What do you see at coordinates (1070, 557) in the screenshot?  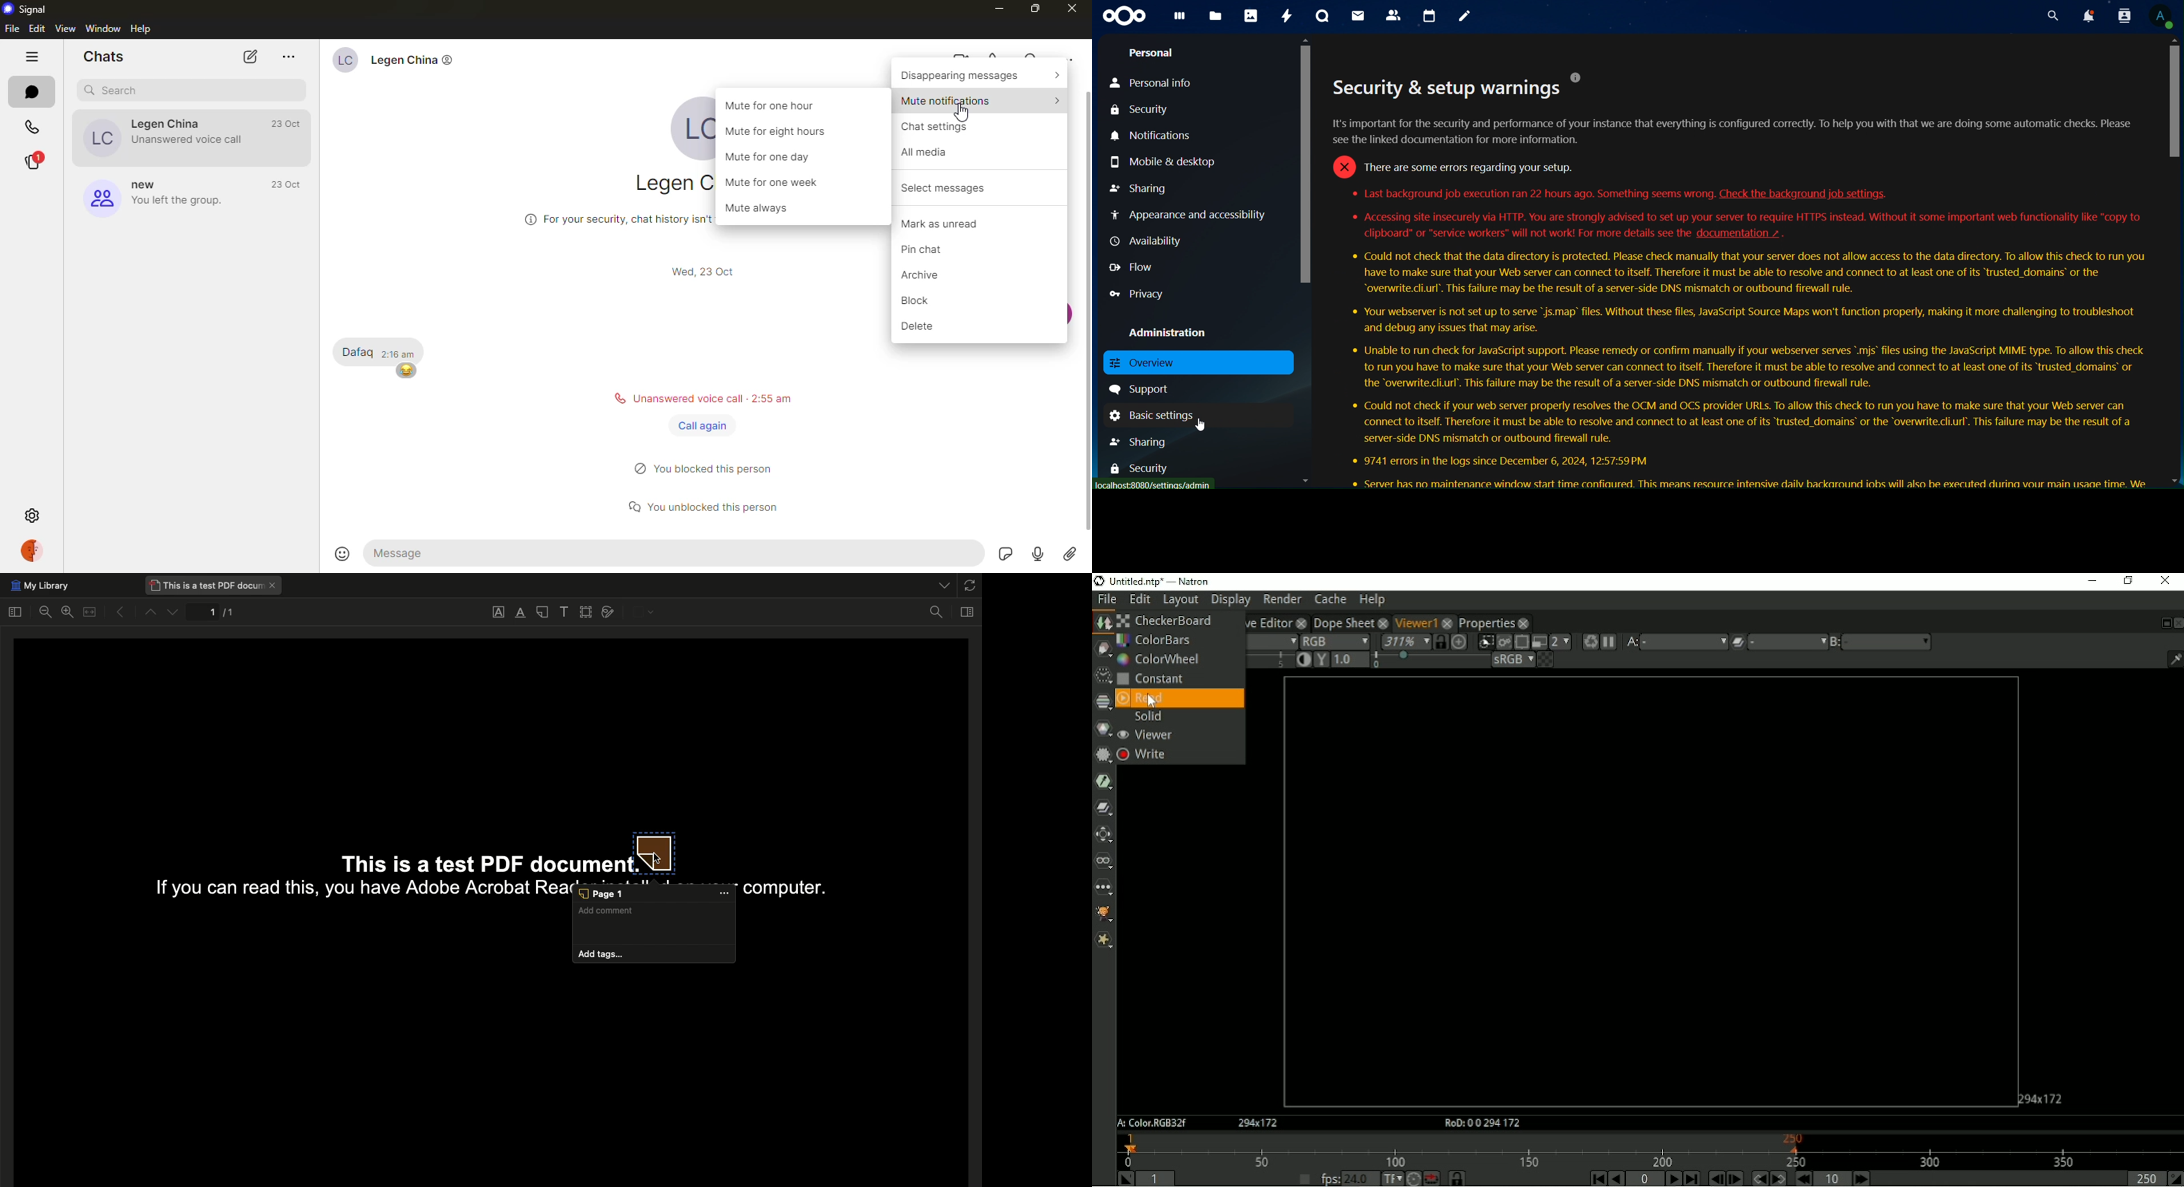 I see `attach` at bounding box center [1070, 557].